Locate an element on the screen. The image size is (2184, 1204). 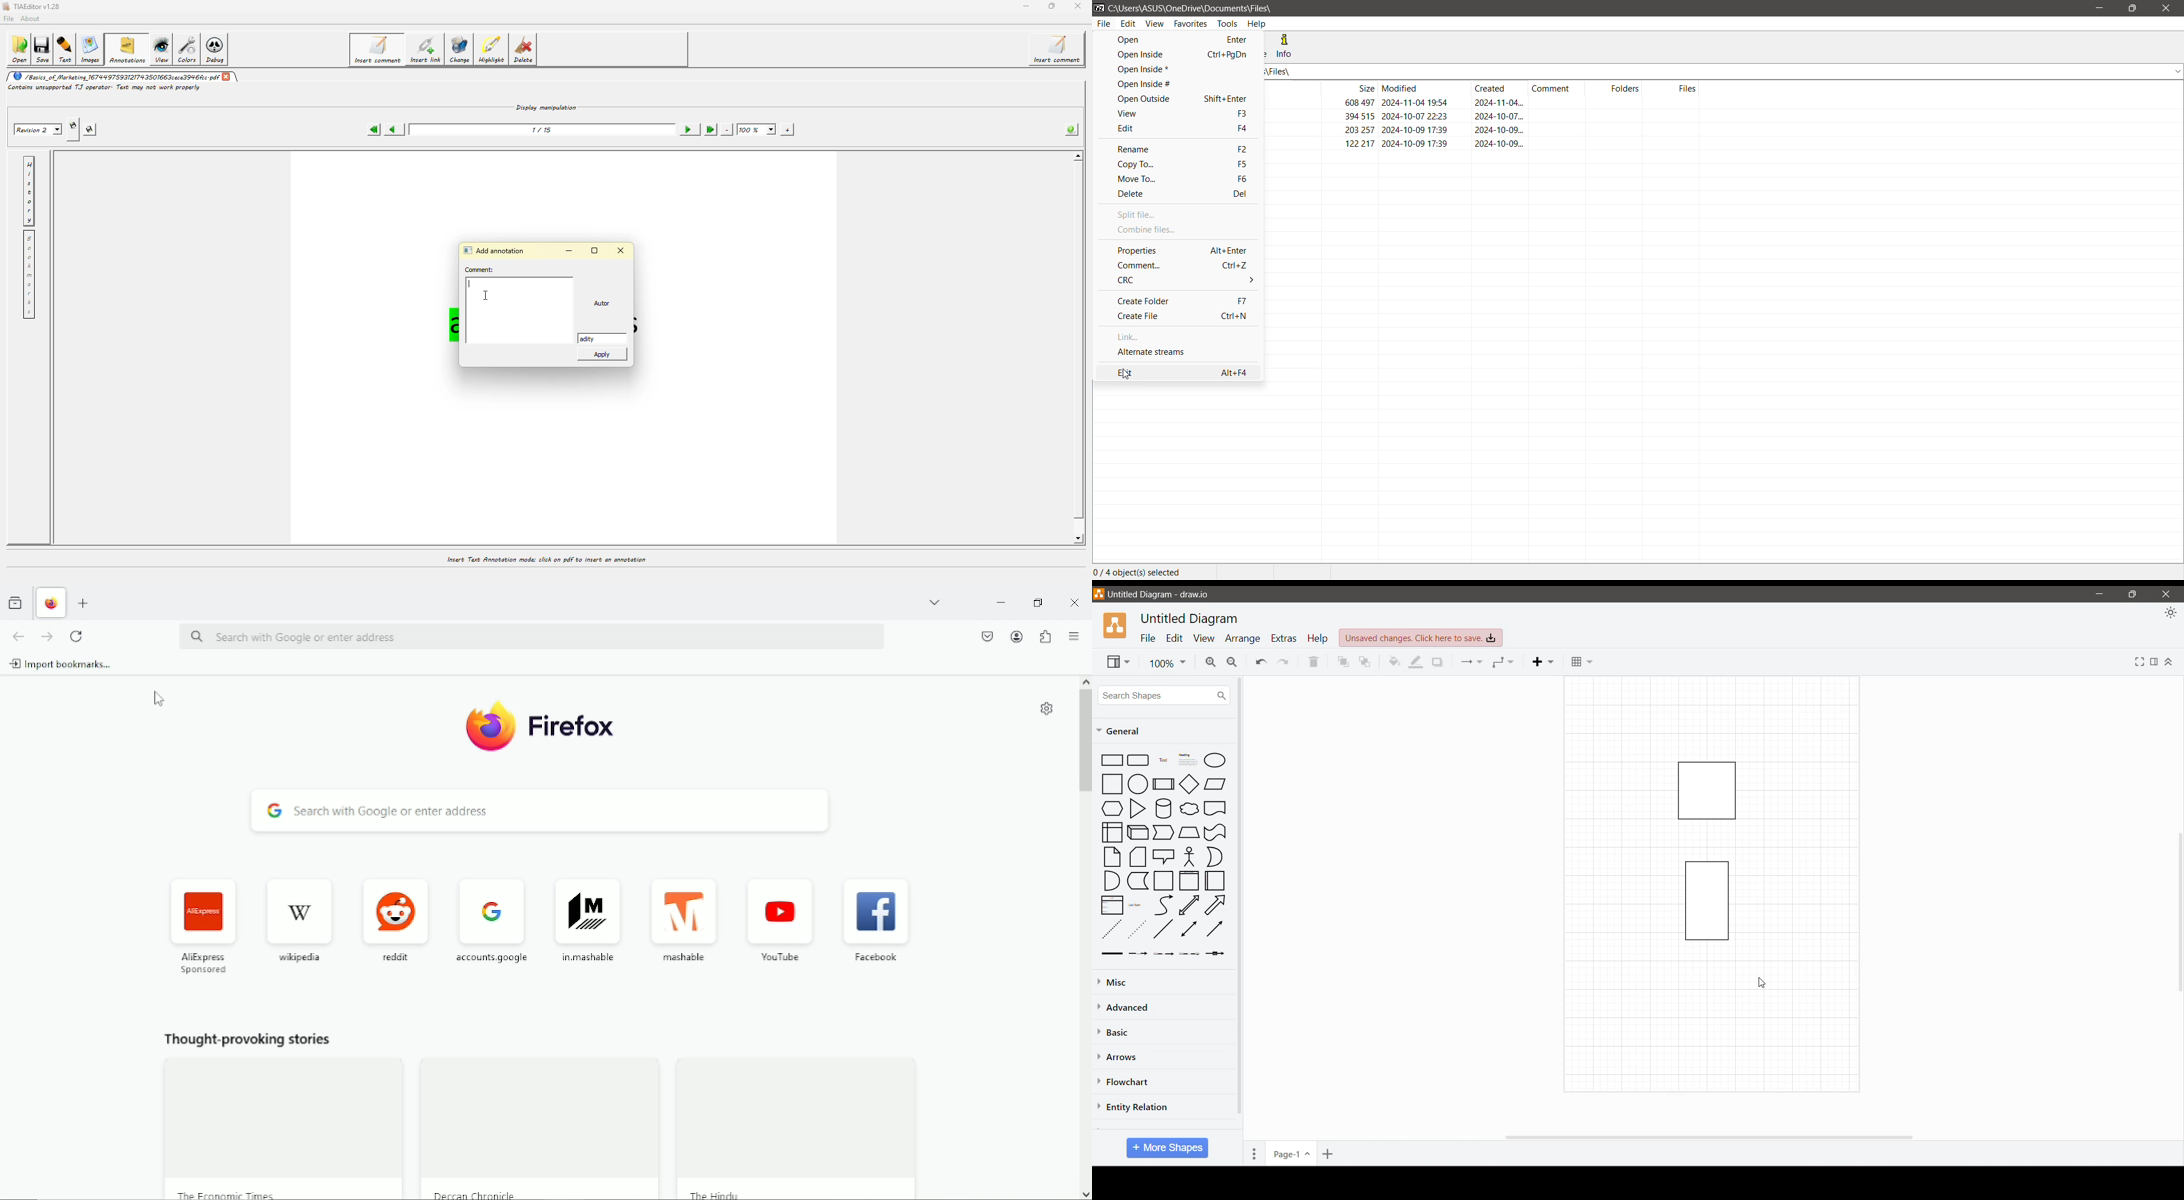
To Back is located at coordinates (1364, 663).